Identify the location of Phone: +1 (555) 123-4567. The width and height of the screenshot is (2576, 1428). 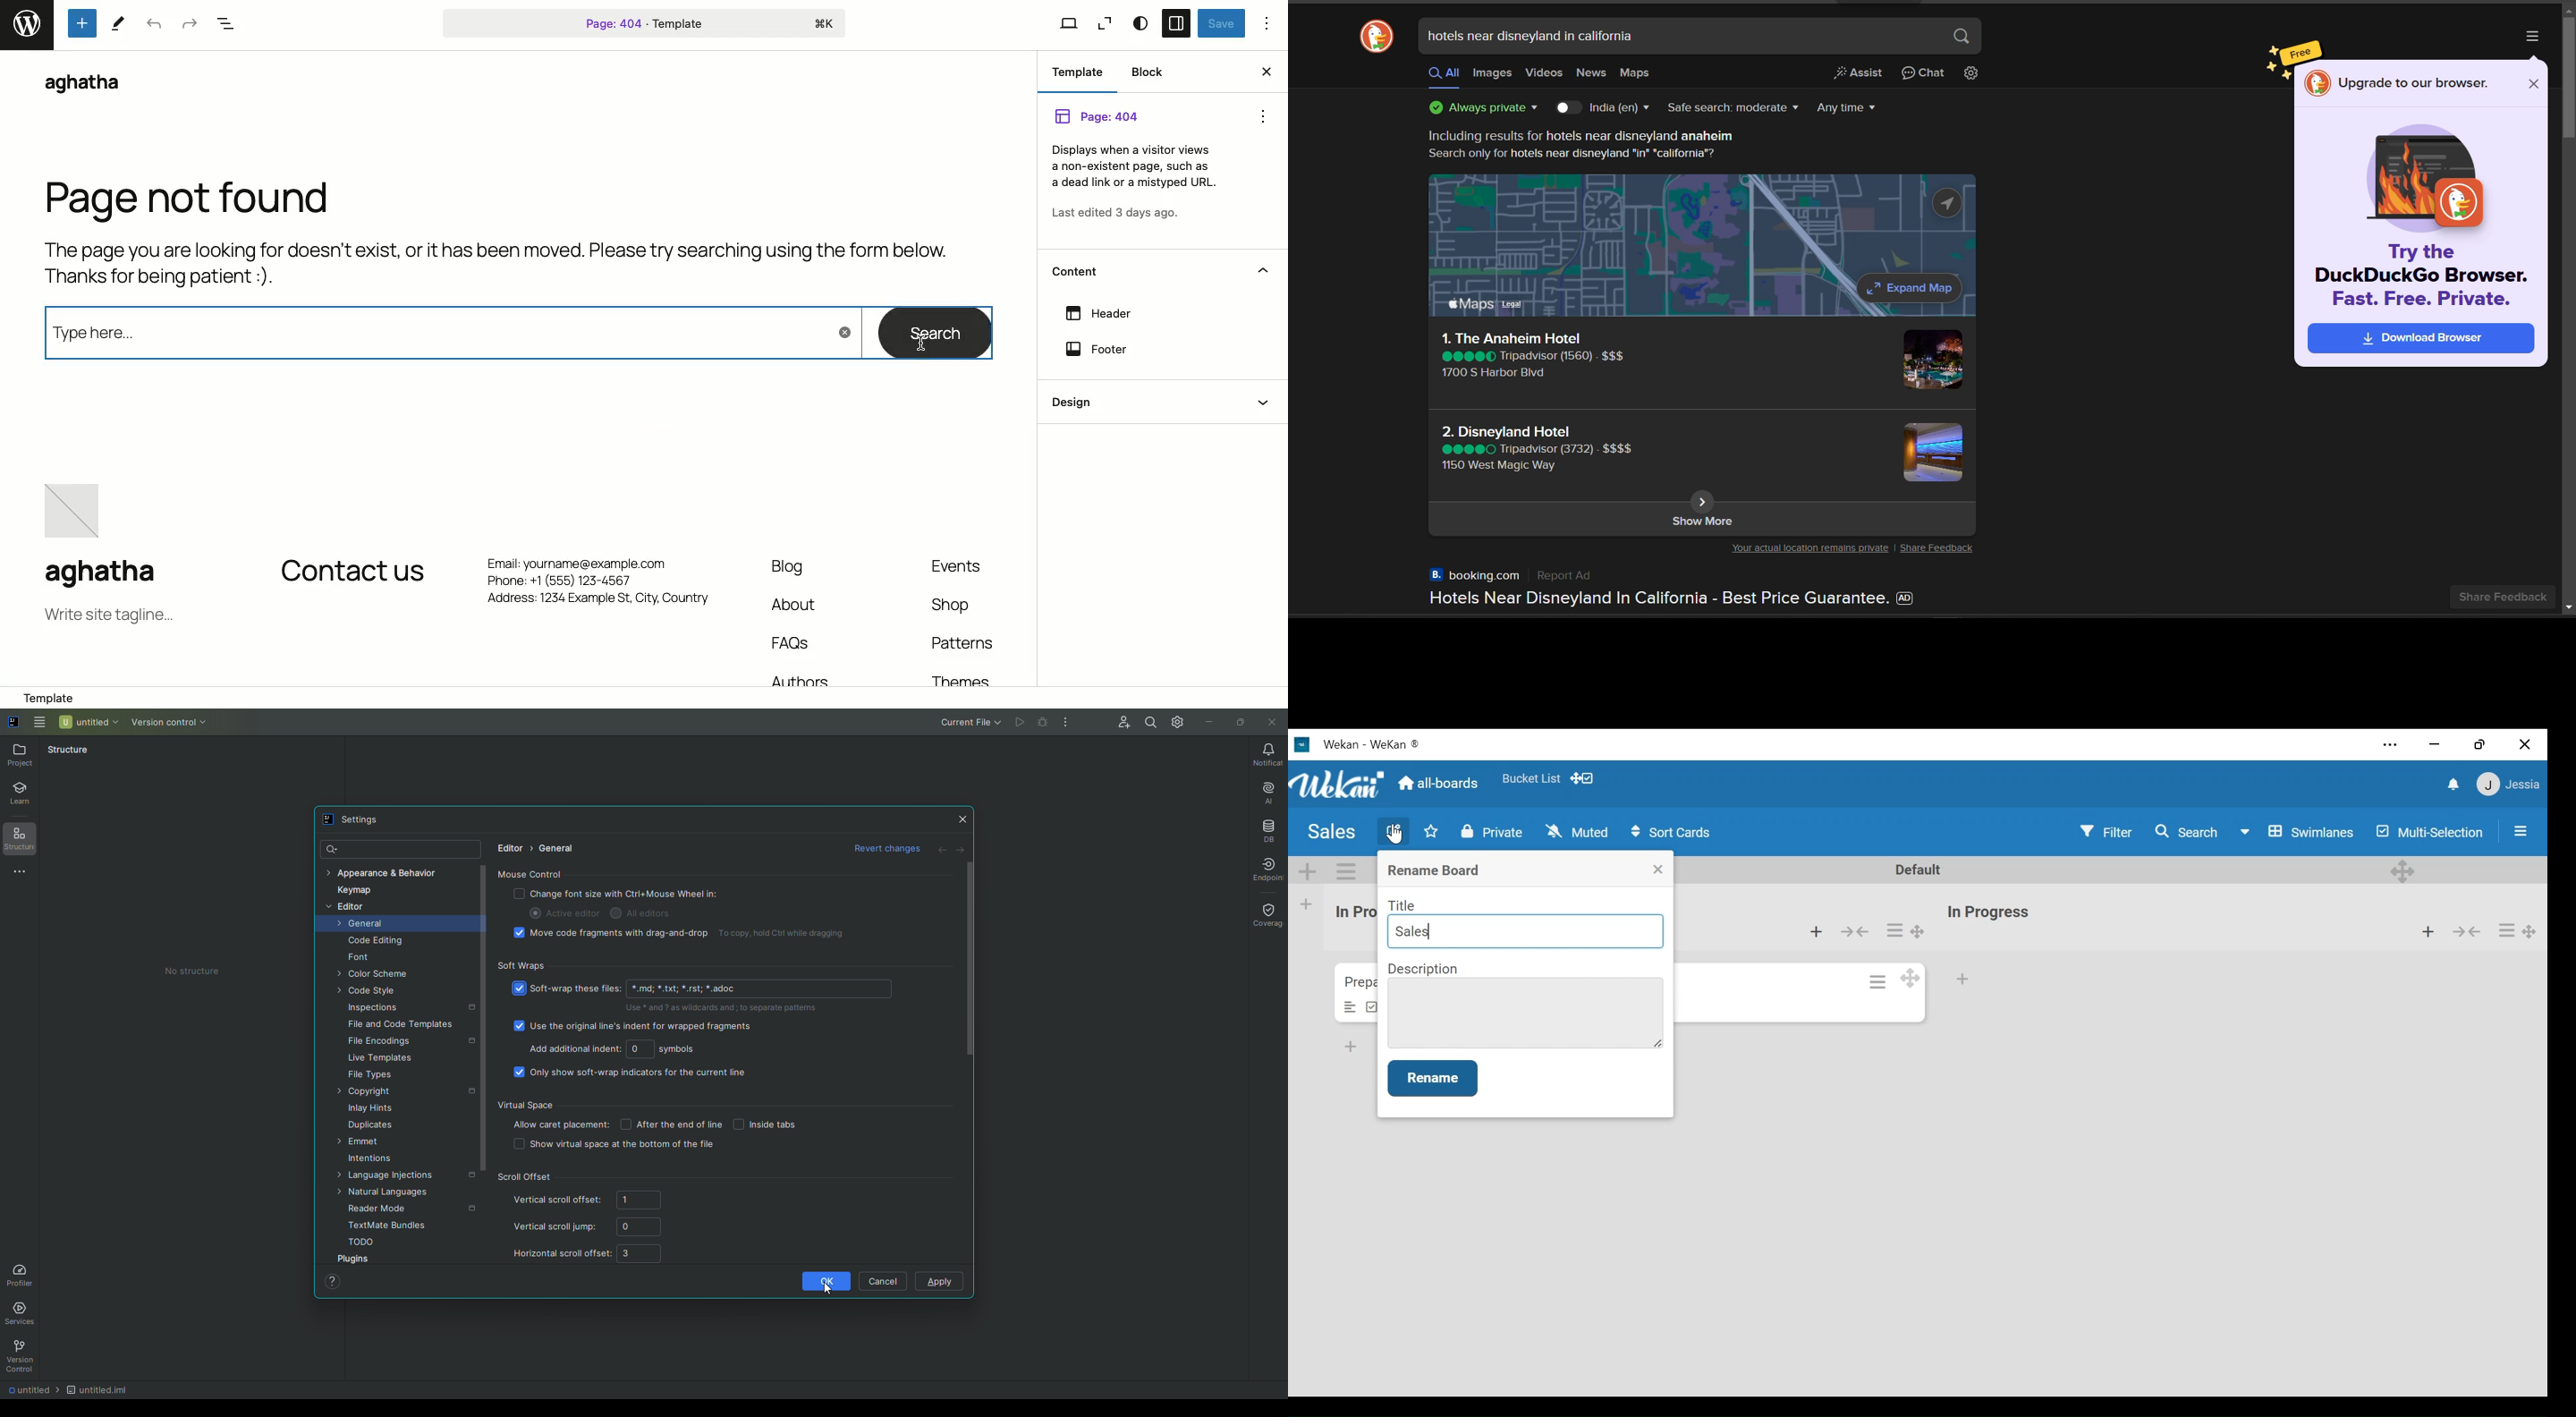
(595, 581).